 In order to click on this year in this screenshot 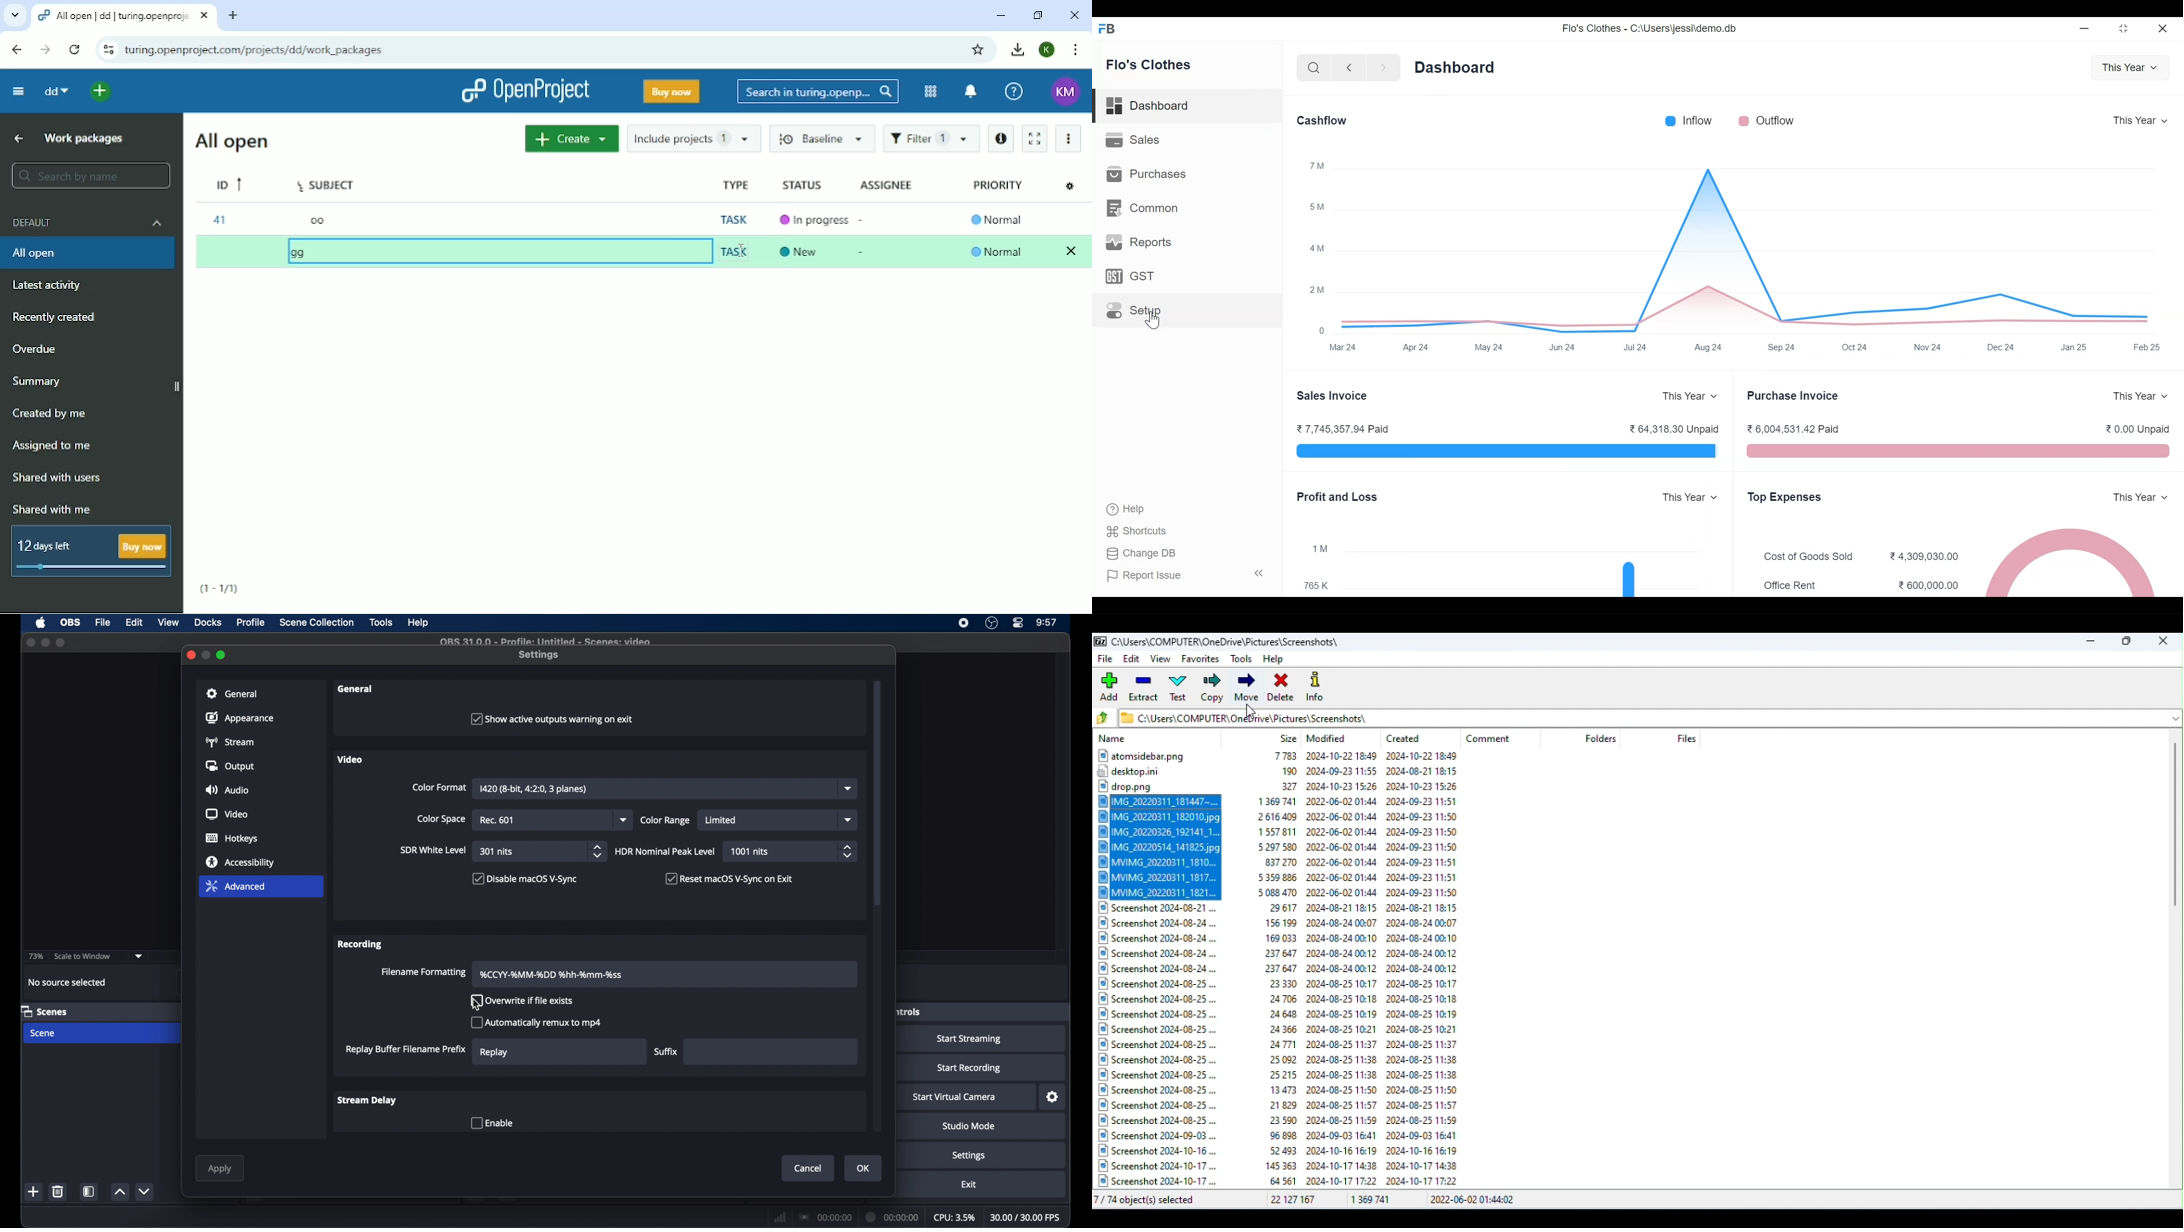, I will do `click(2141, 120)`.